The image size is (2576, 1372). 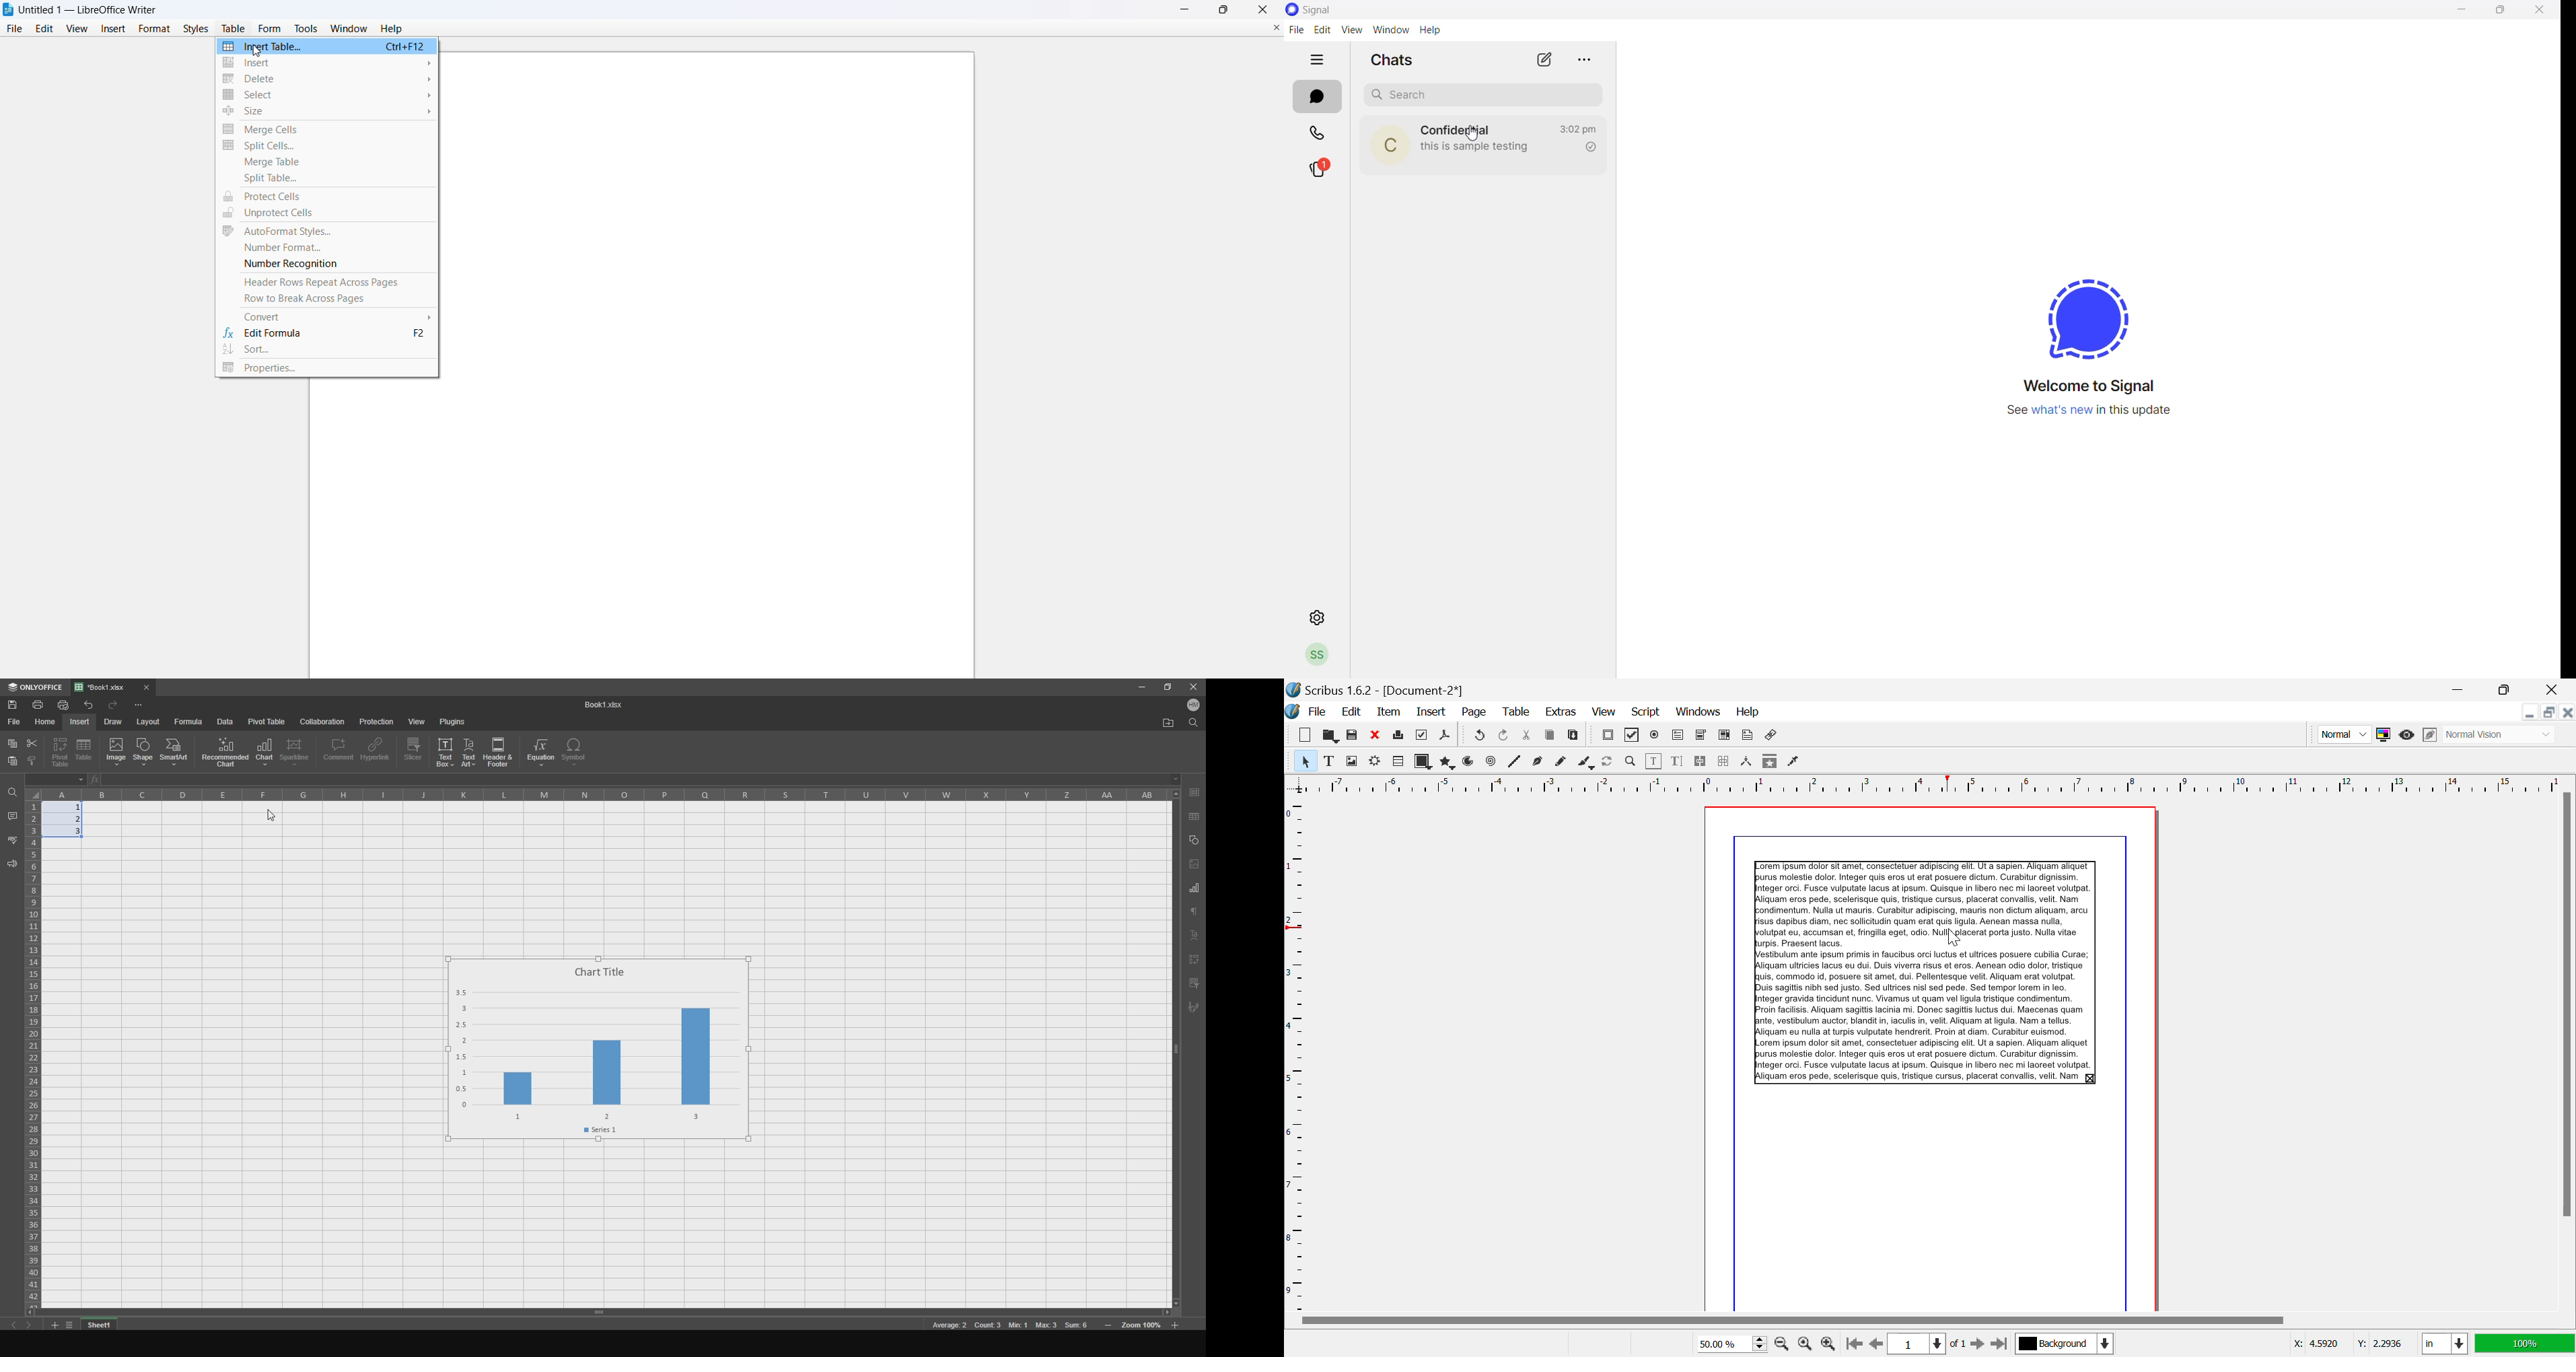 I want to click on Undo, so click(x=1505, y=736).